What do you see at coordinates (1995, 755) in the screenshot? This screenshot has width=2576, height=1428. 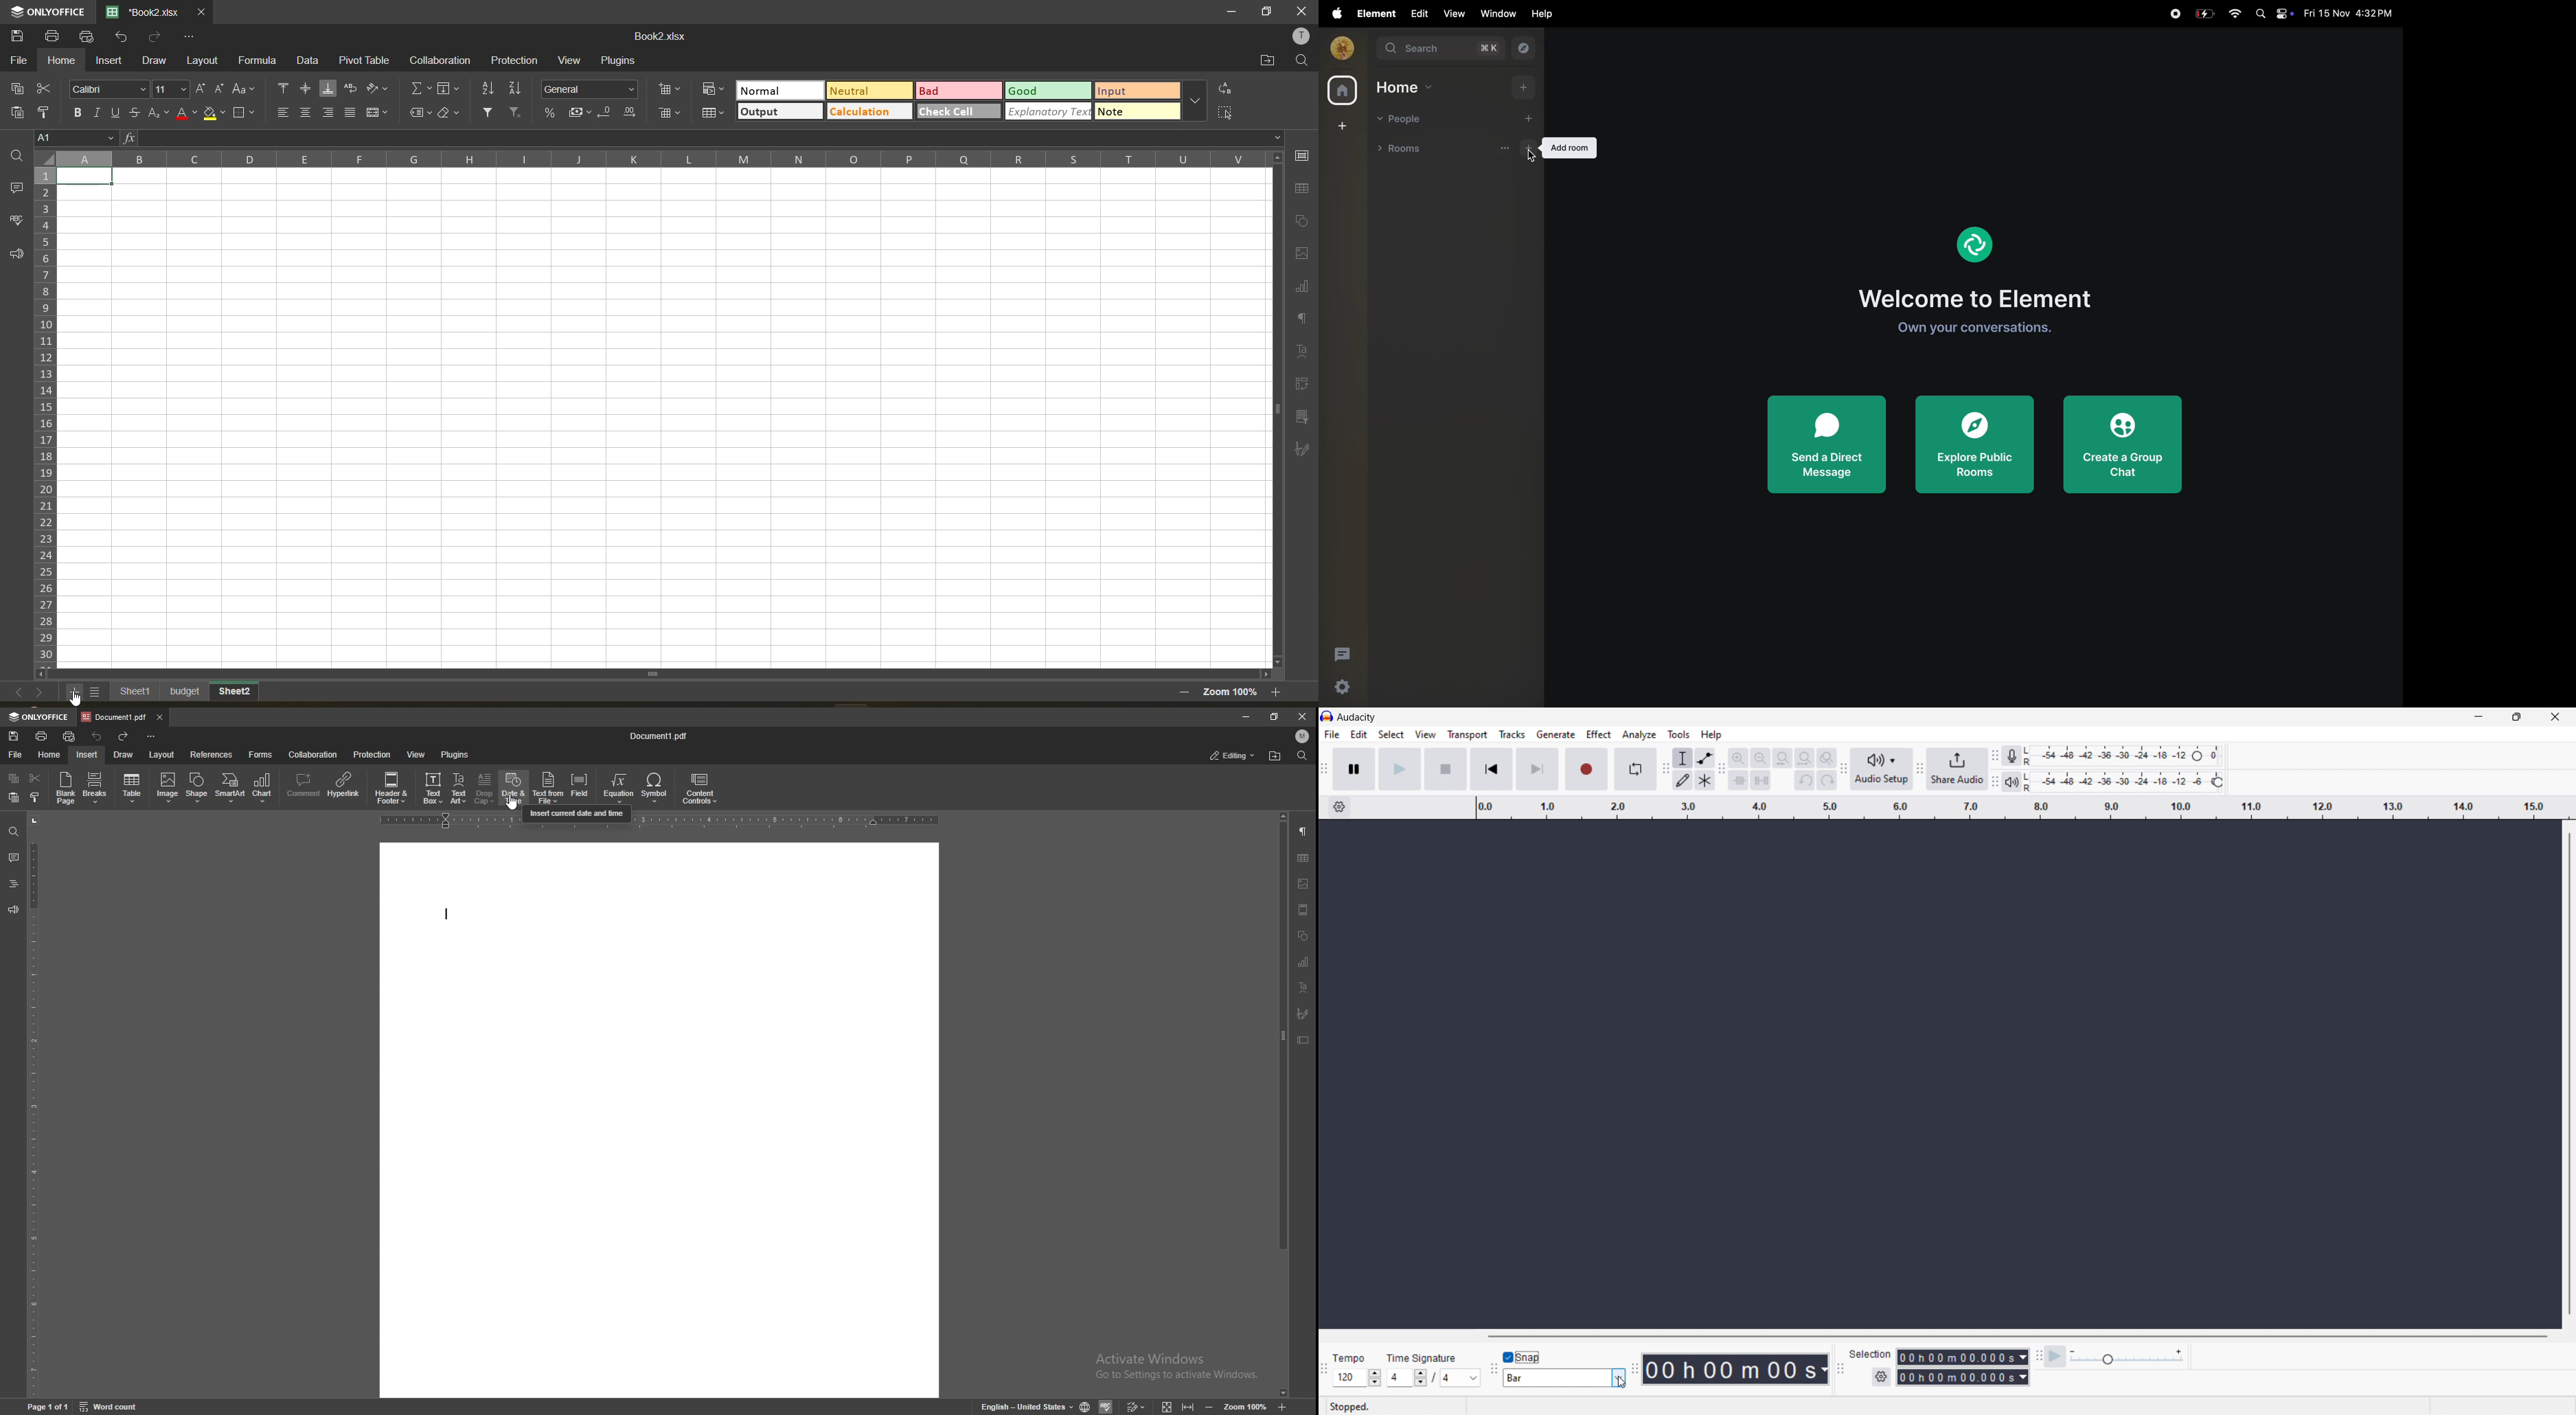 I see `recording meter toolbar` at bounding box center [1995, 755].